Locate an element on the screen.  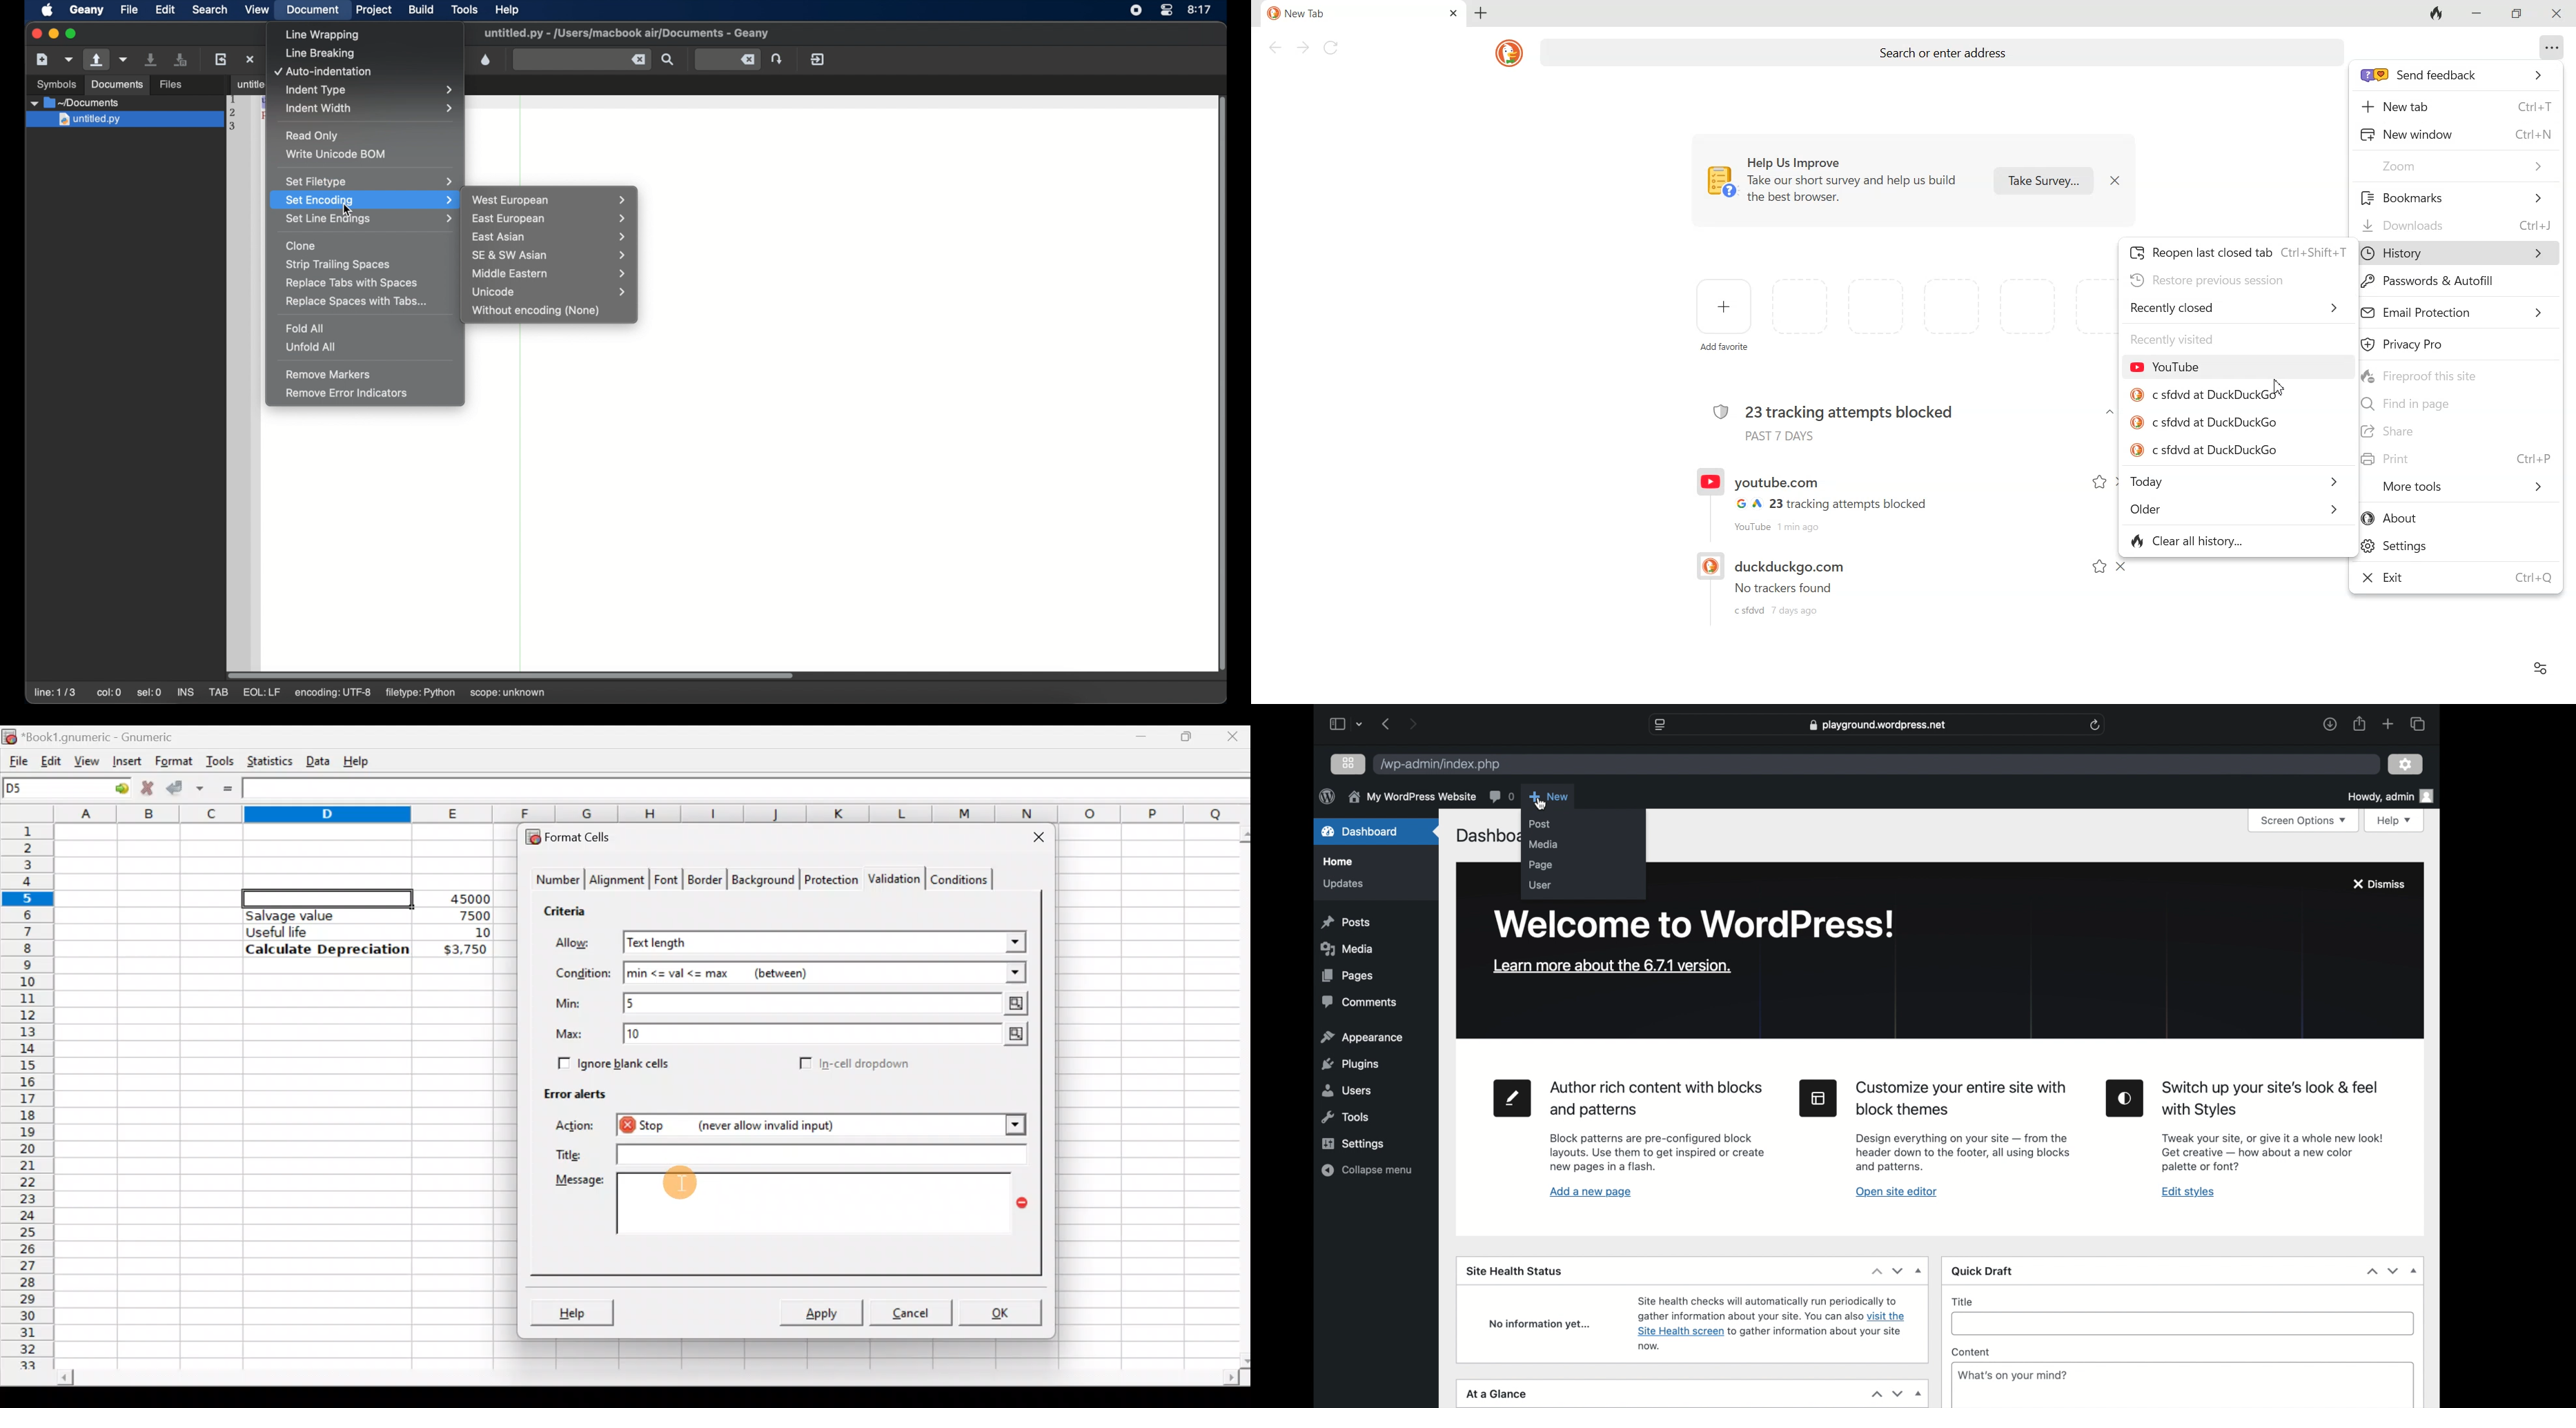
7500 is located at coordinates (454, 915).